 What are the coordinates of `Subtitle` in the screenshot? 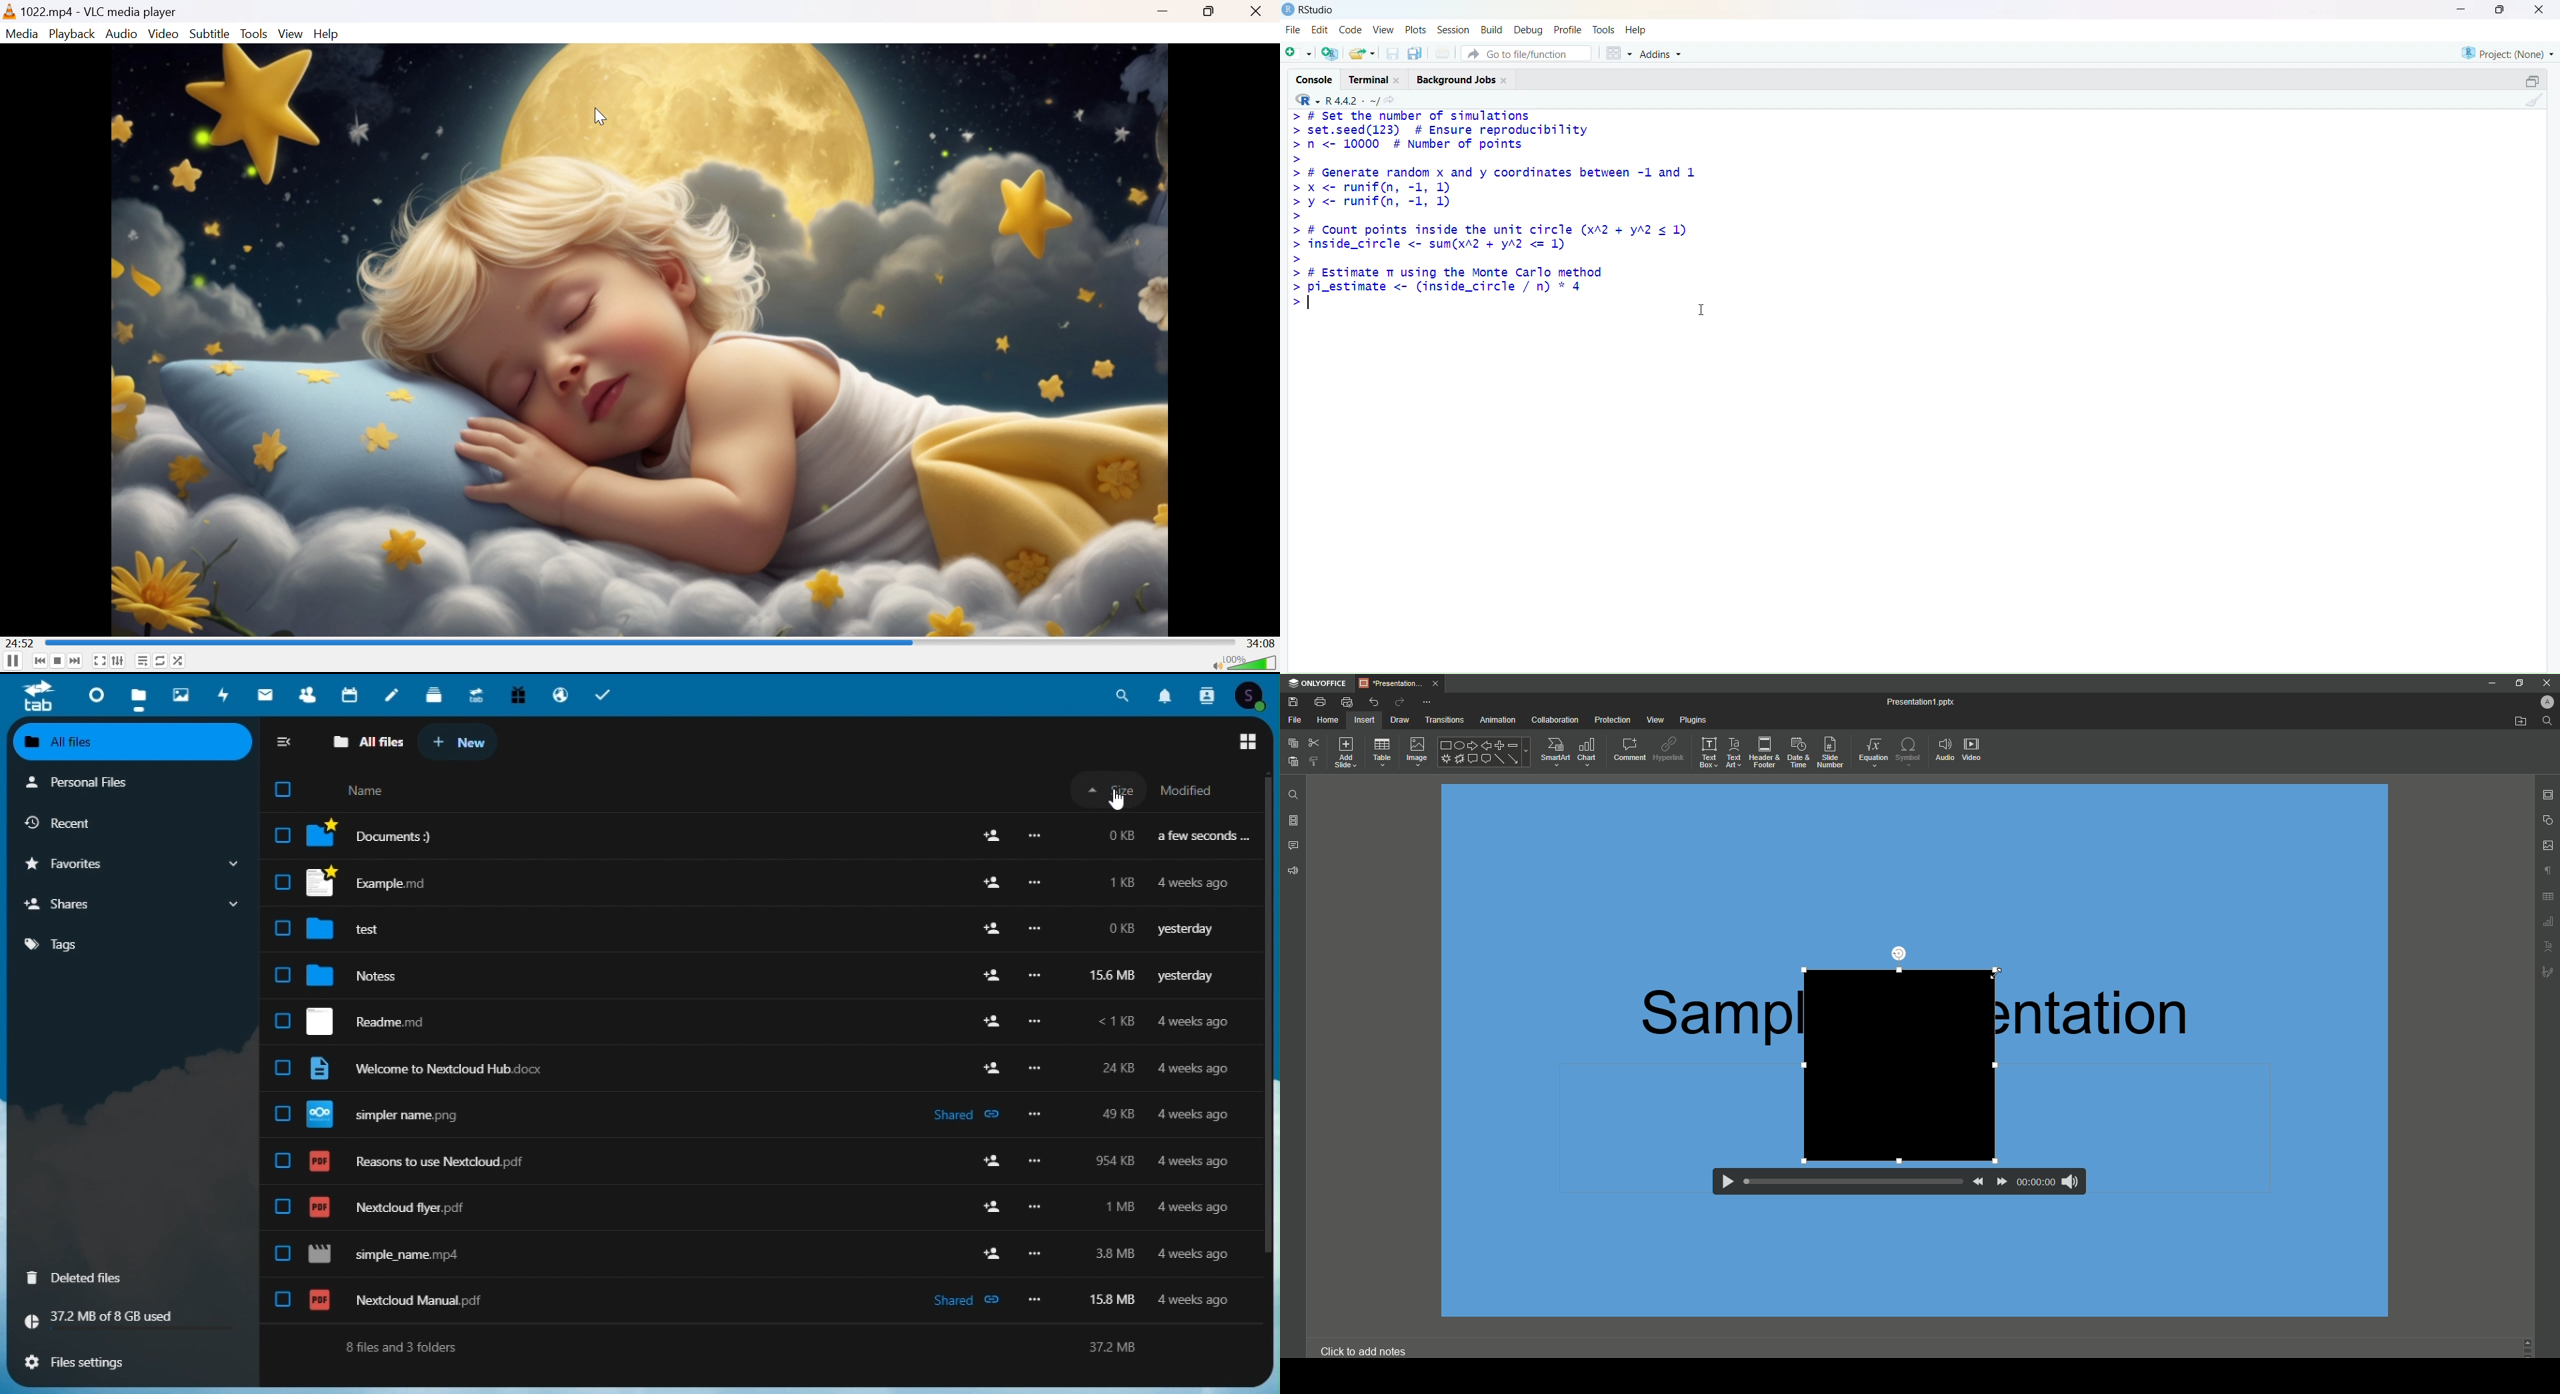 It's located at (210, 33).